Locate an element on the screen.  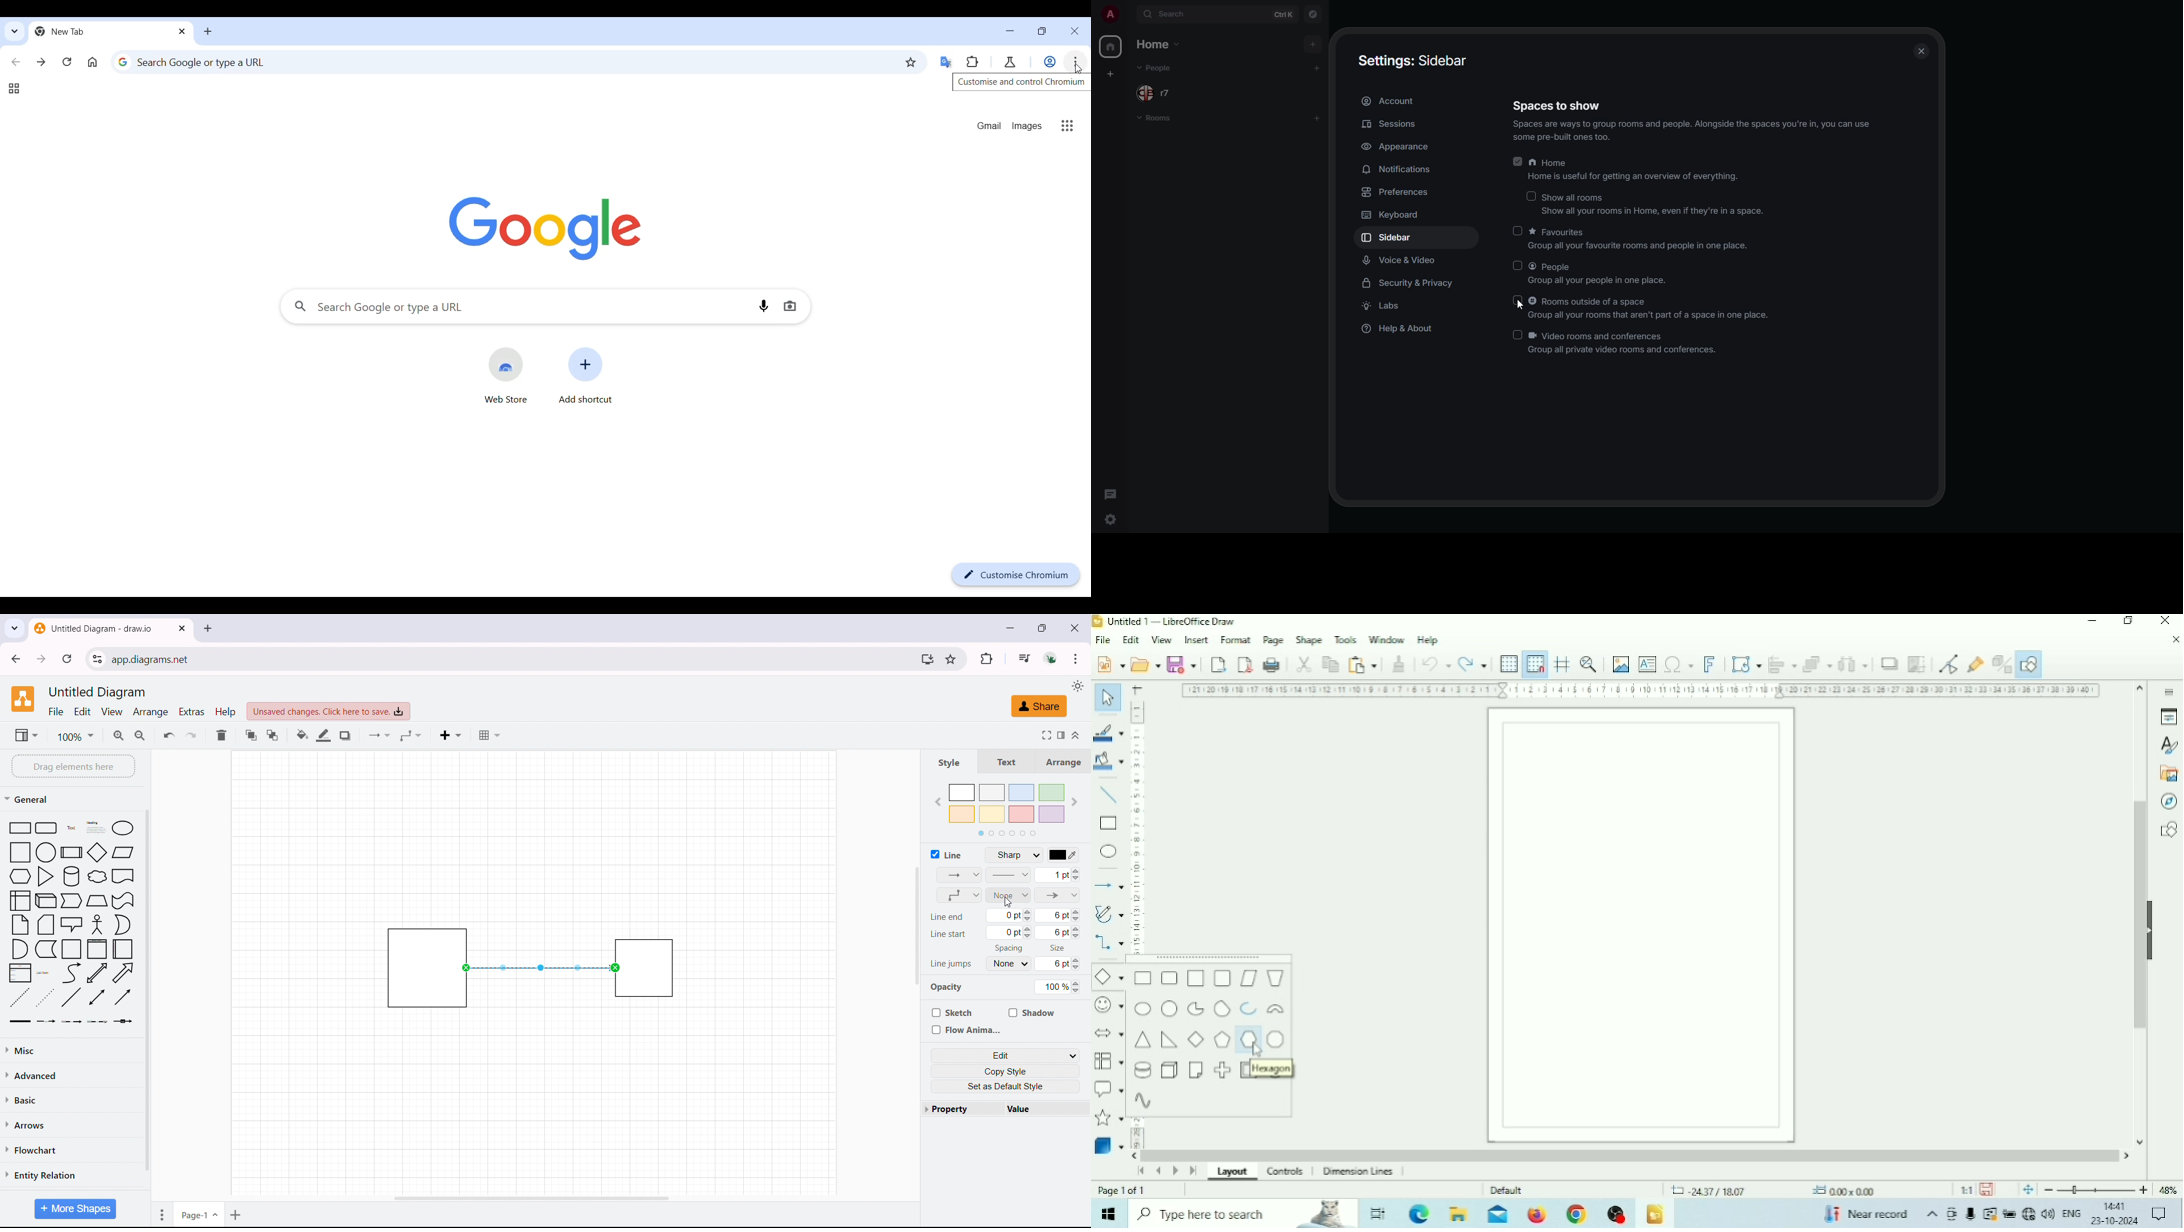
Shape is located at coordinates (1309, 640).